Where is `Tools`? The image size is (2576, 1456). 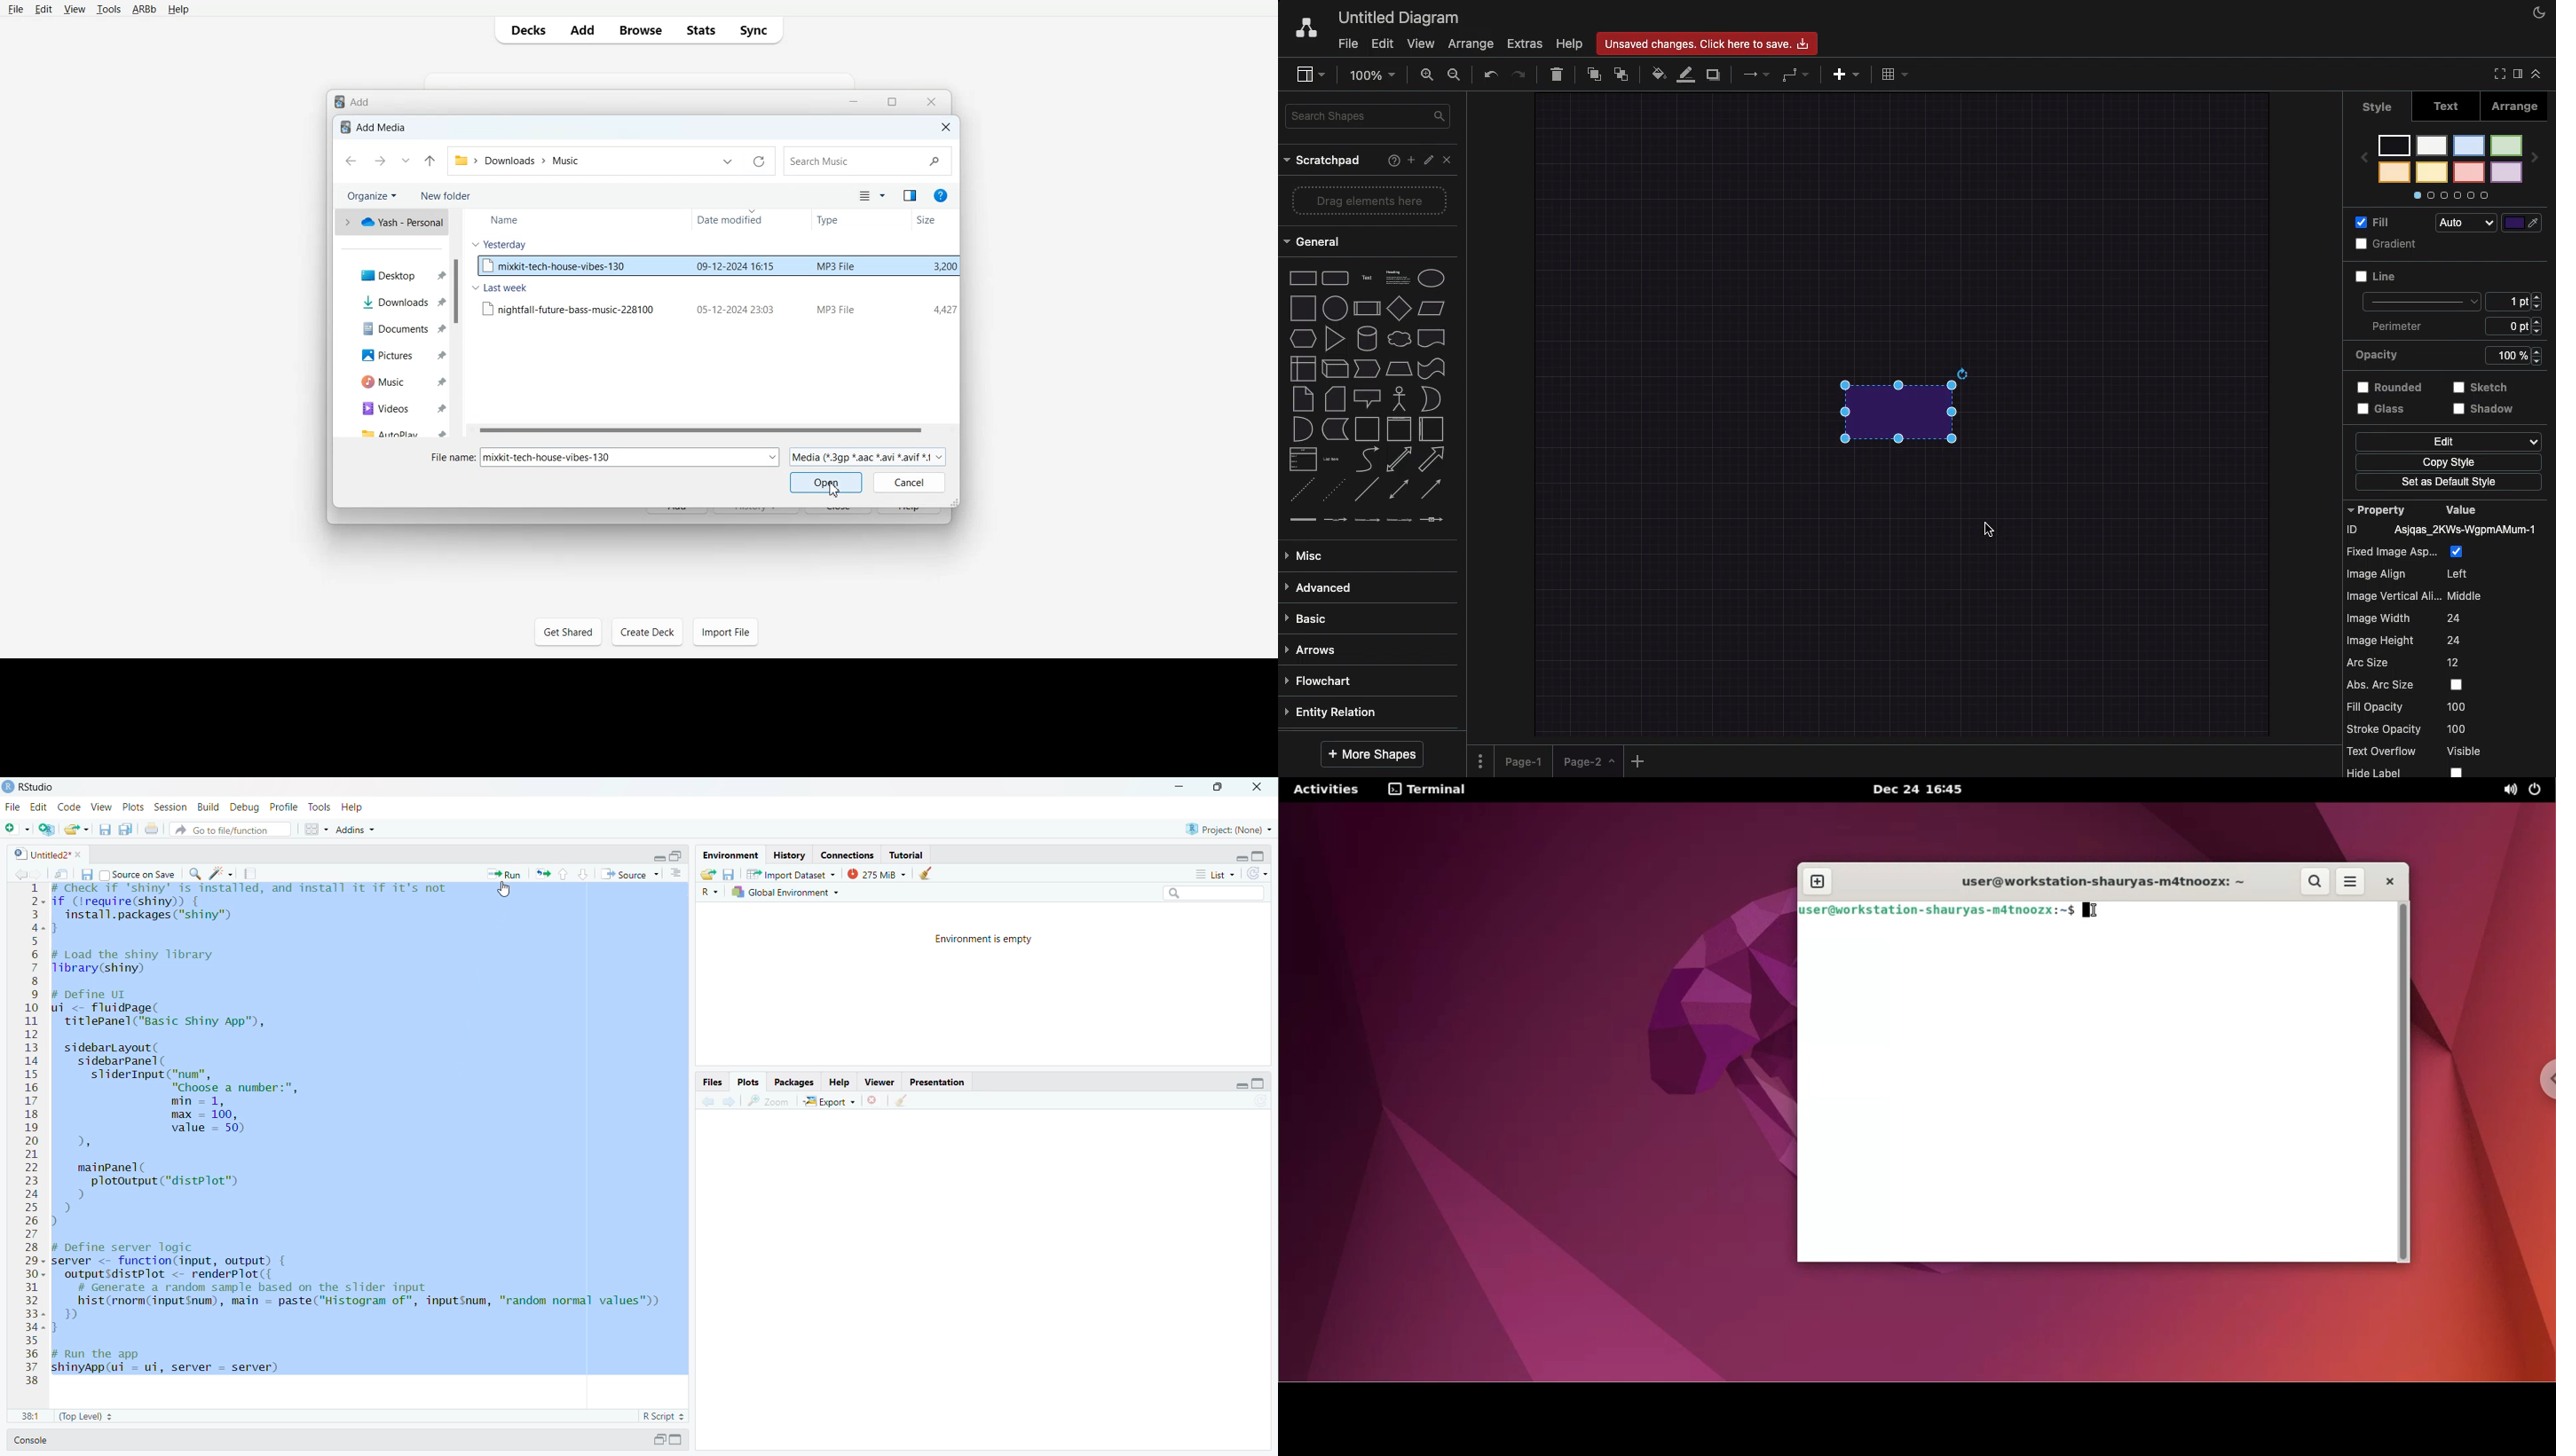 Tools is located at coordinates (106, 9).